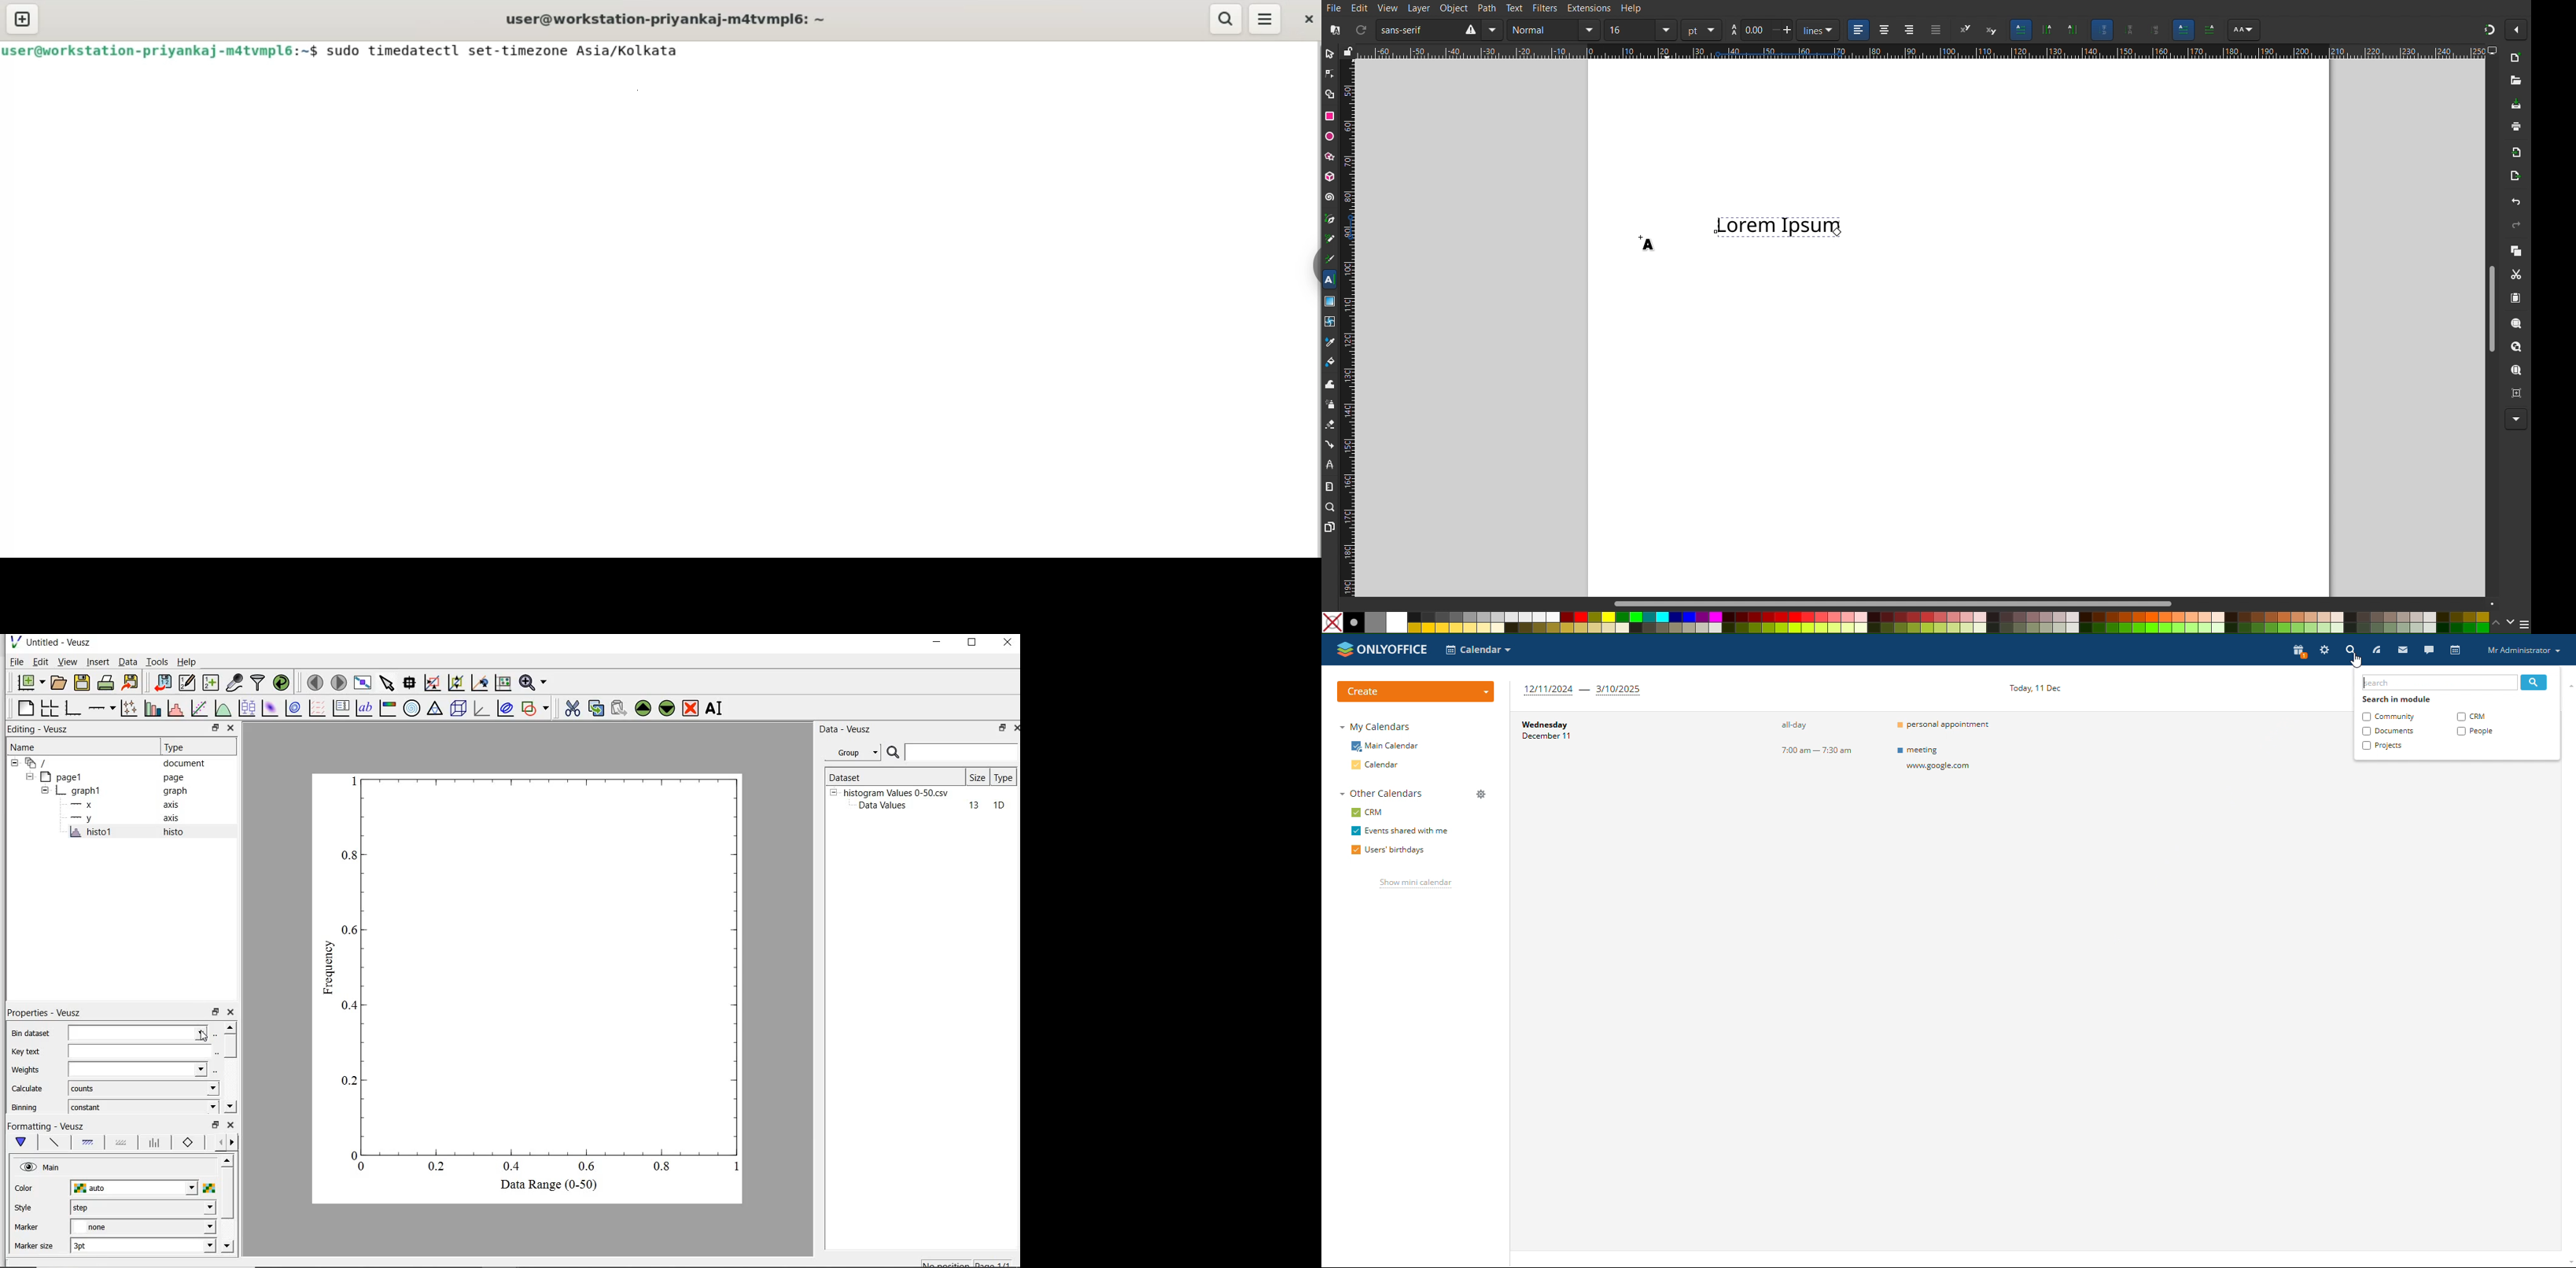 This screenshot has height=1288, width=2576. What do you see at coordinates (232, 1012) in the screenshot?
I see `close` at bounding box center [232, 1012].